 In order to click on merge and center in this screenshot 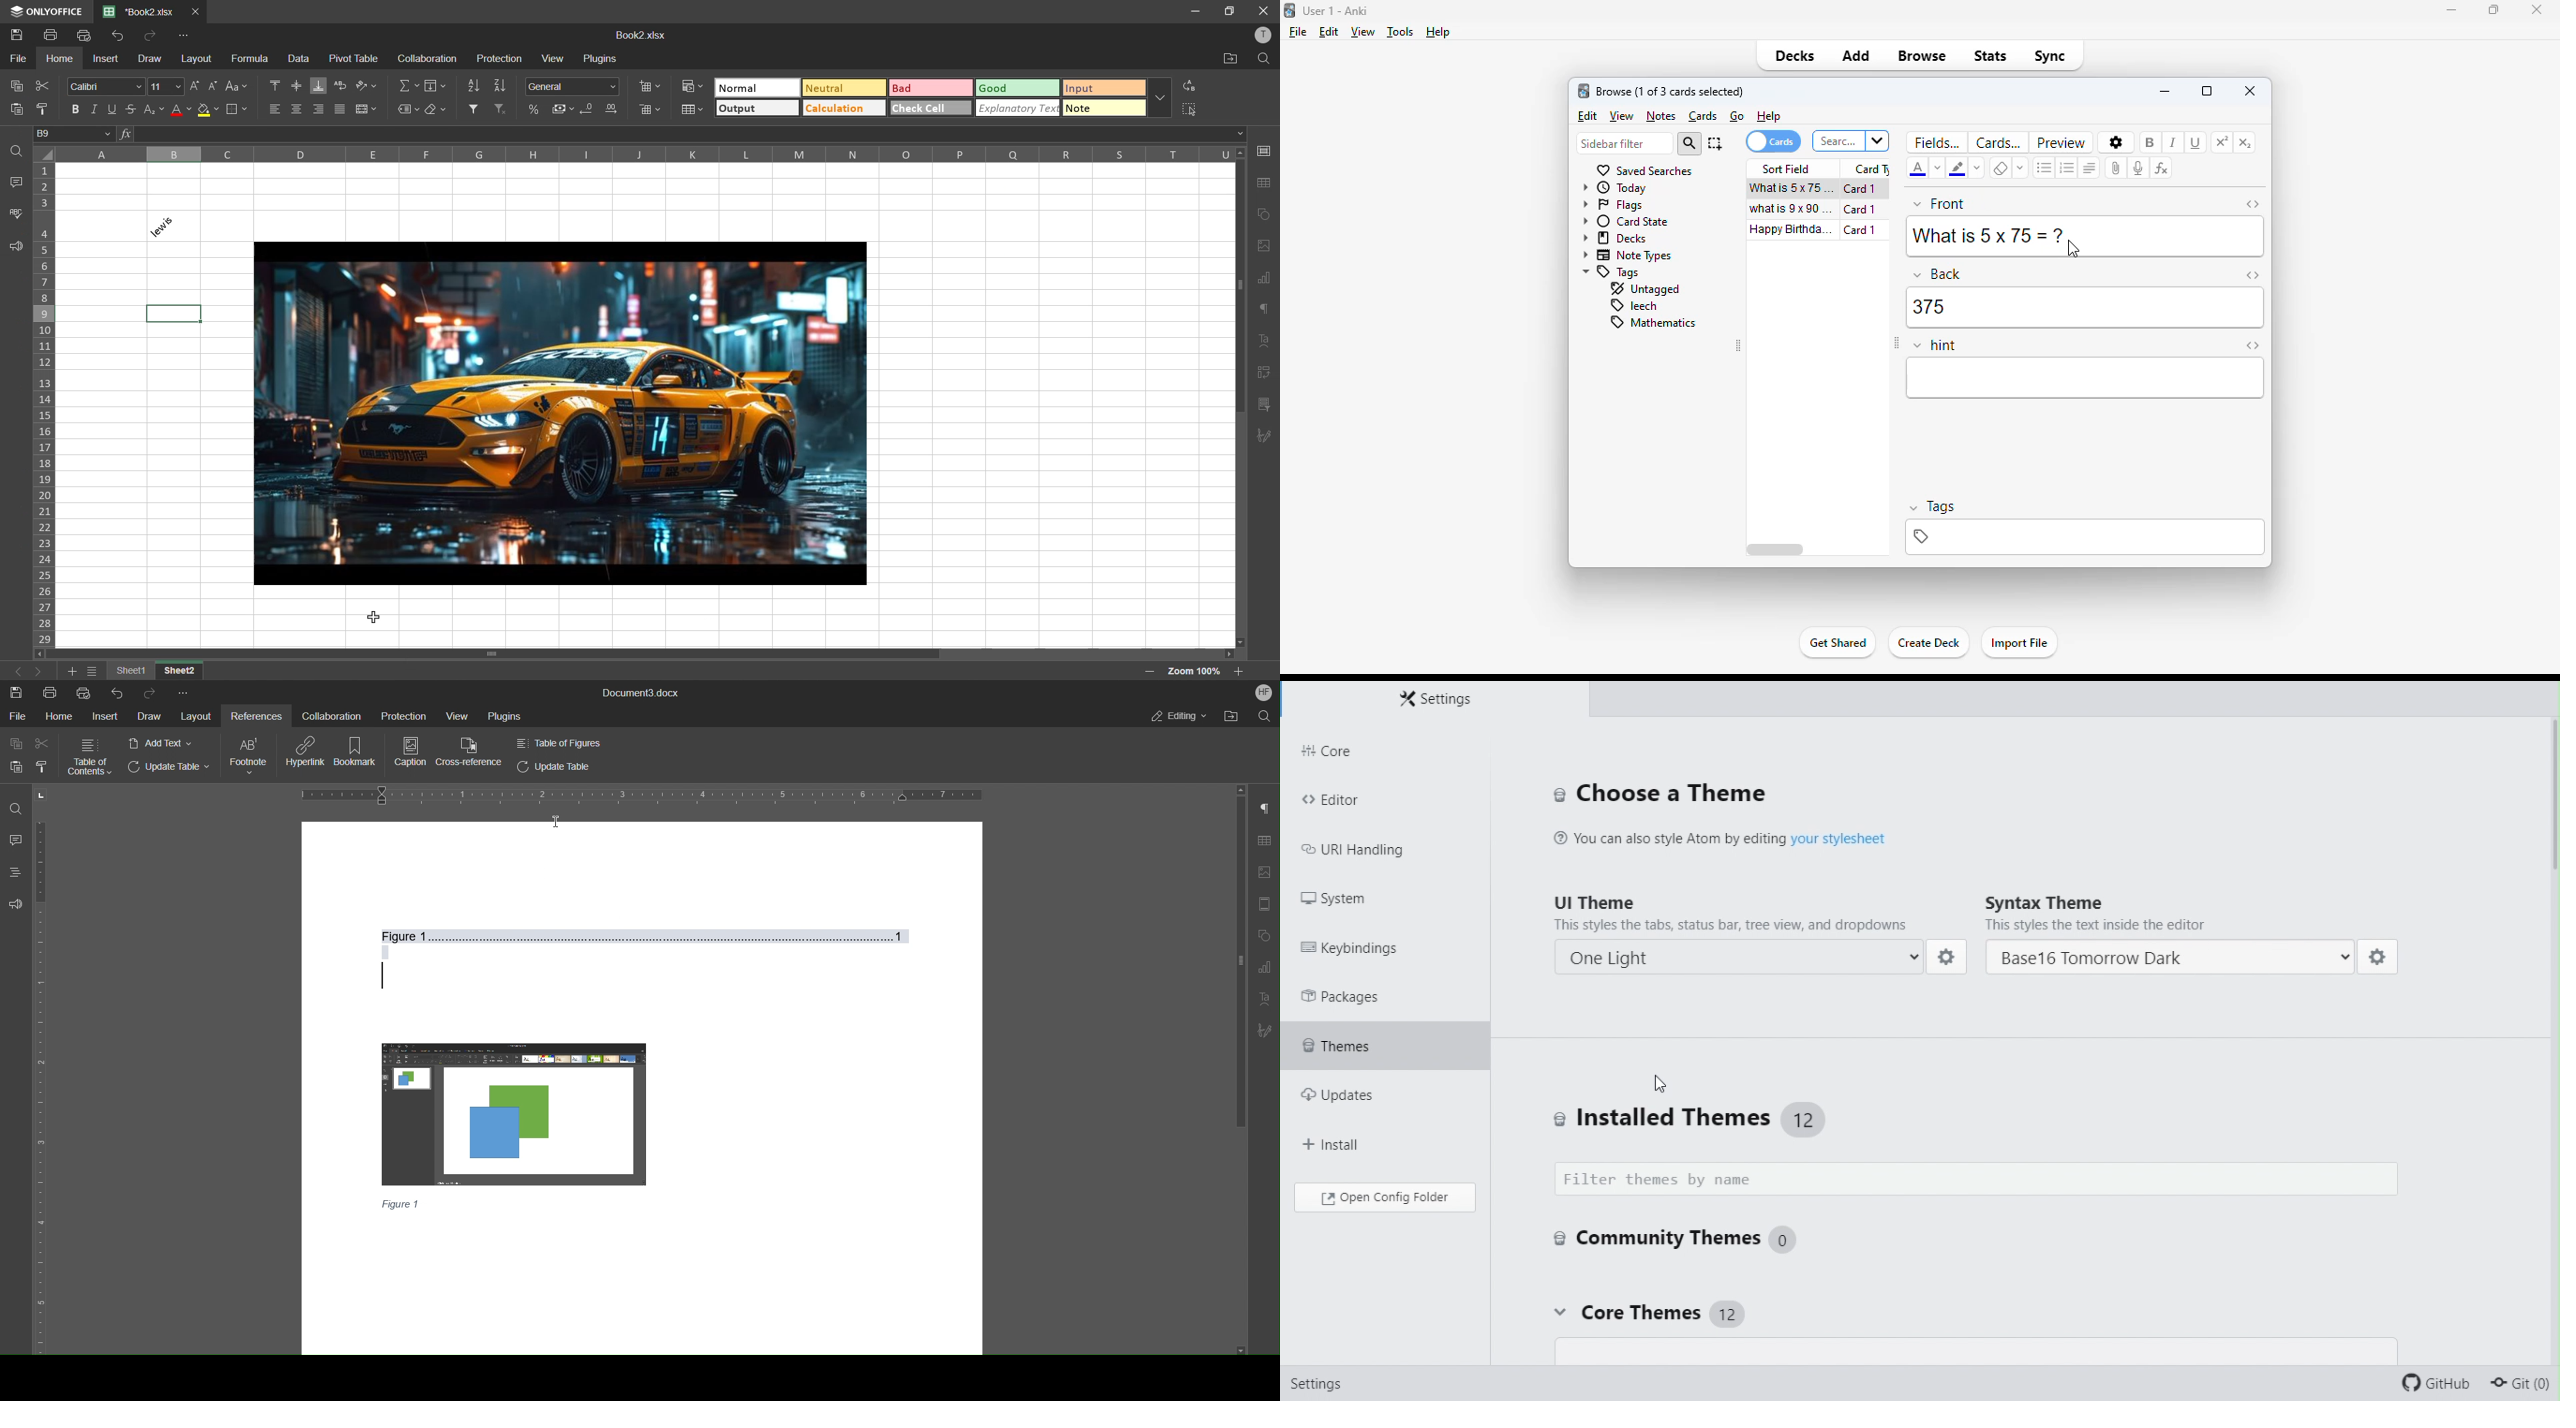, I will do `click(367, 109)`.